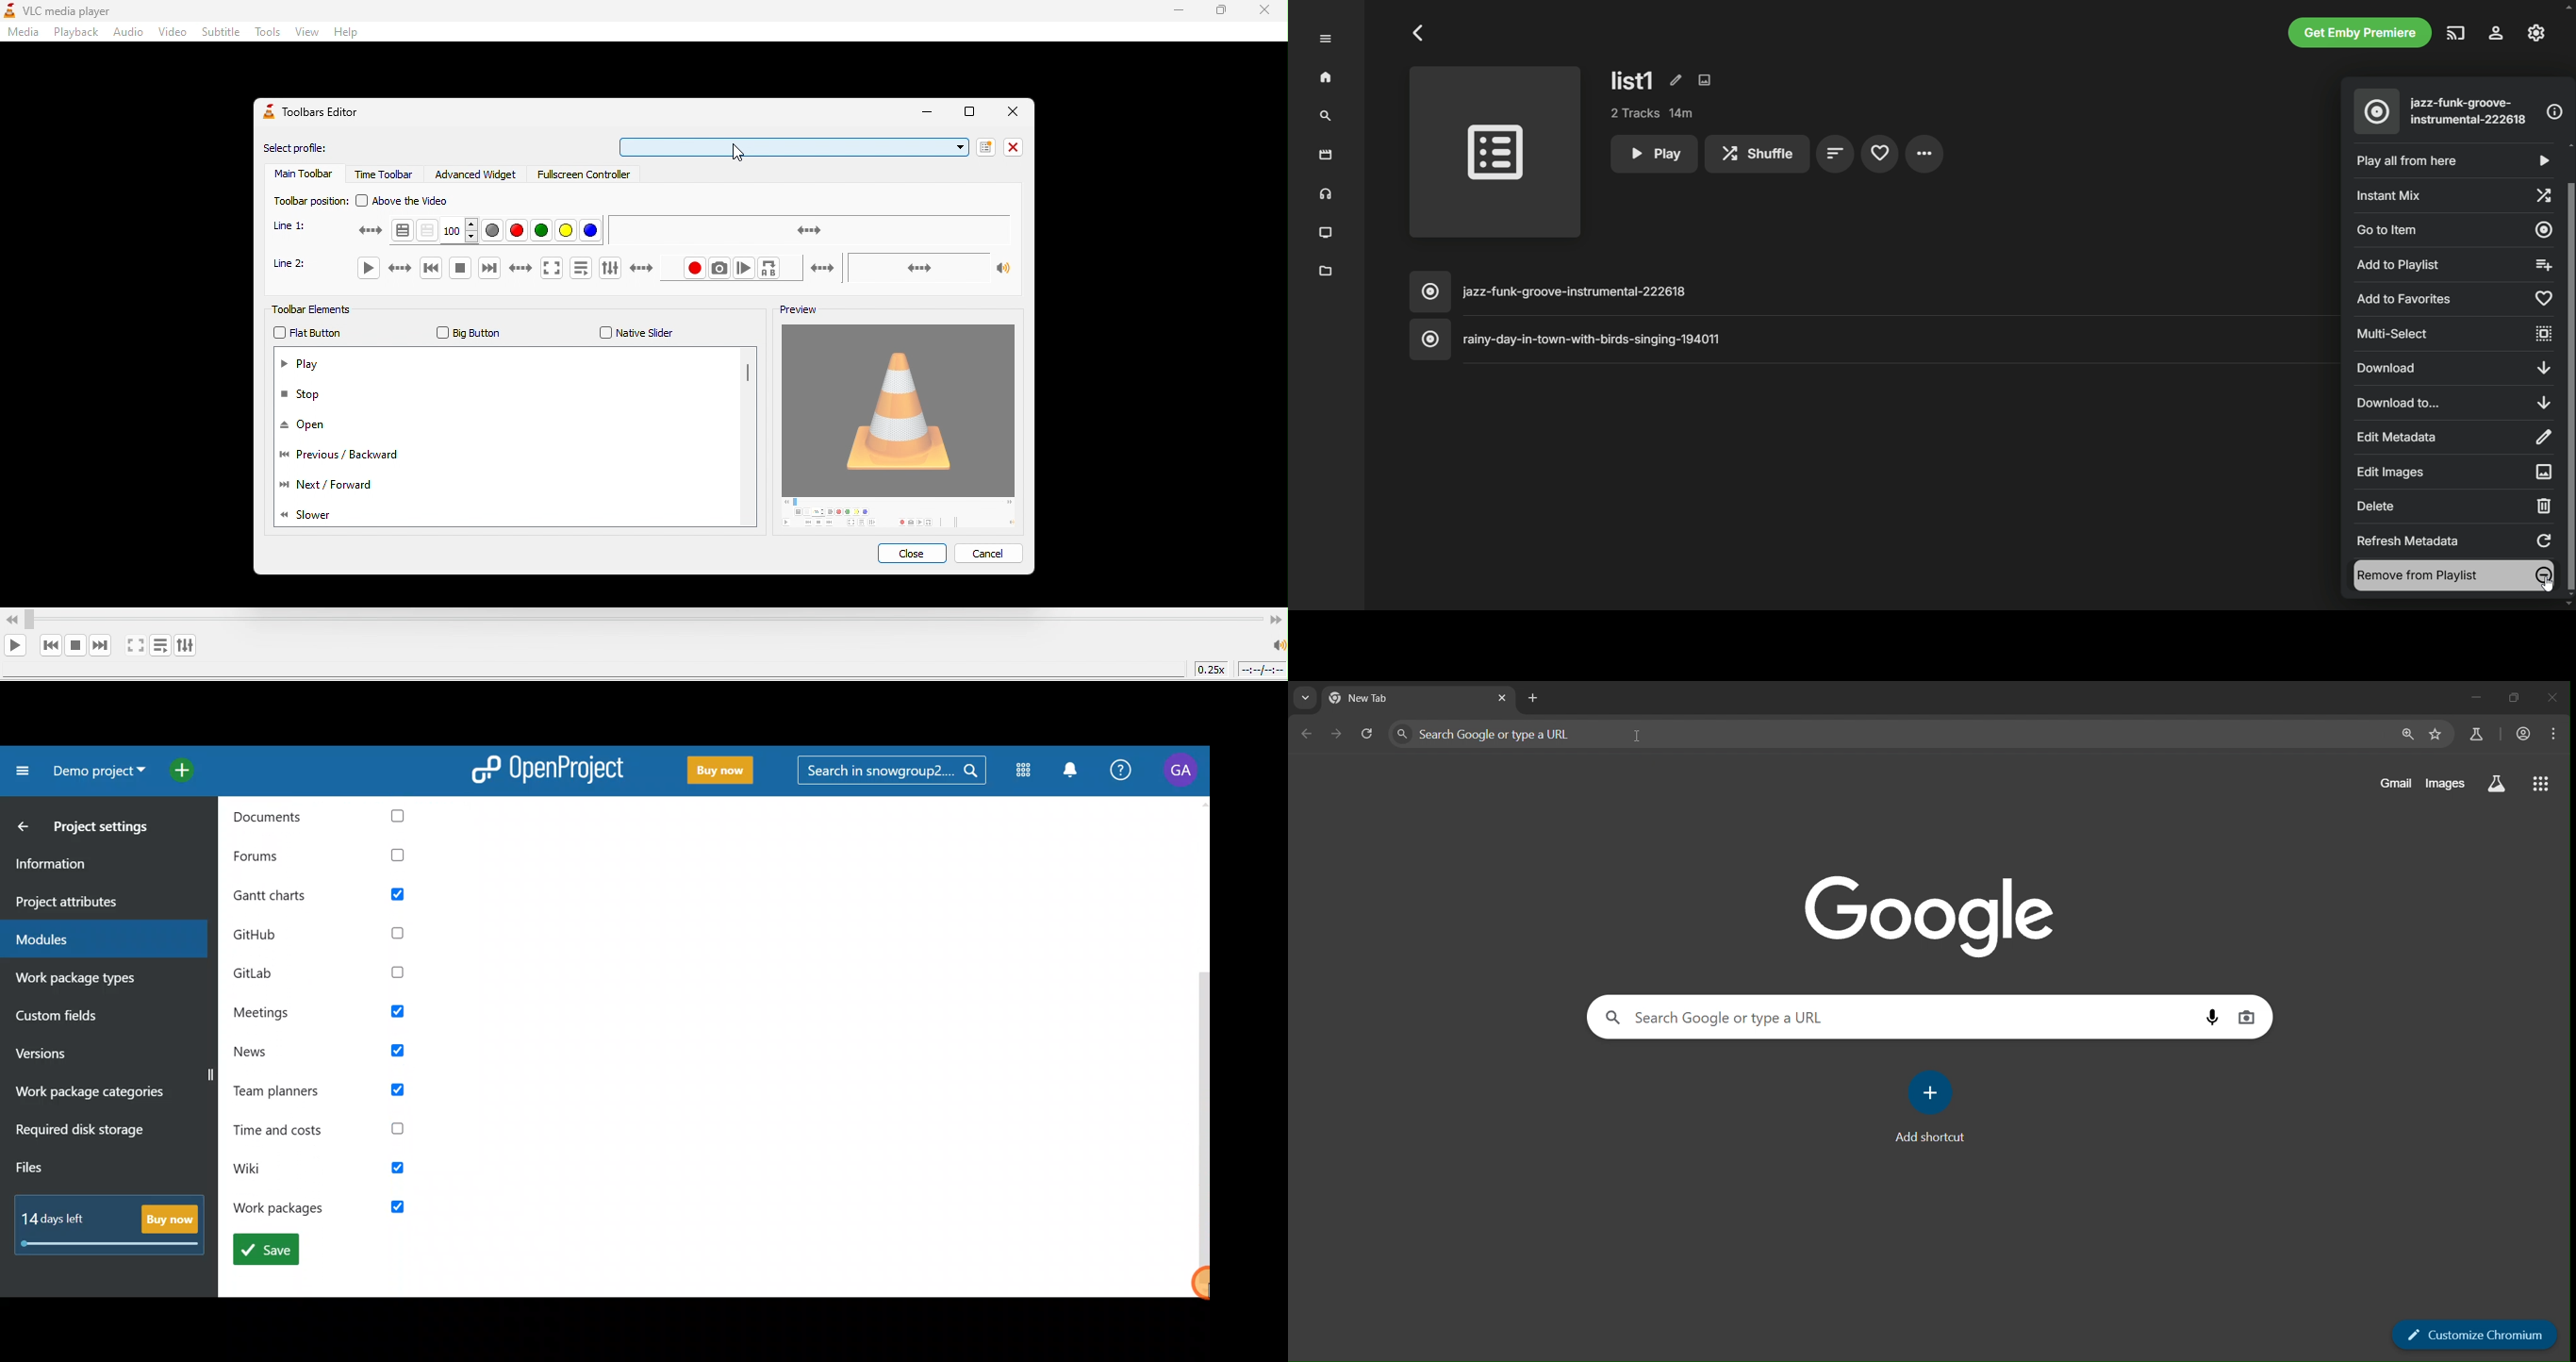  I want to click on maximize, so click(1226, 12).